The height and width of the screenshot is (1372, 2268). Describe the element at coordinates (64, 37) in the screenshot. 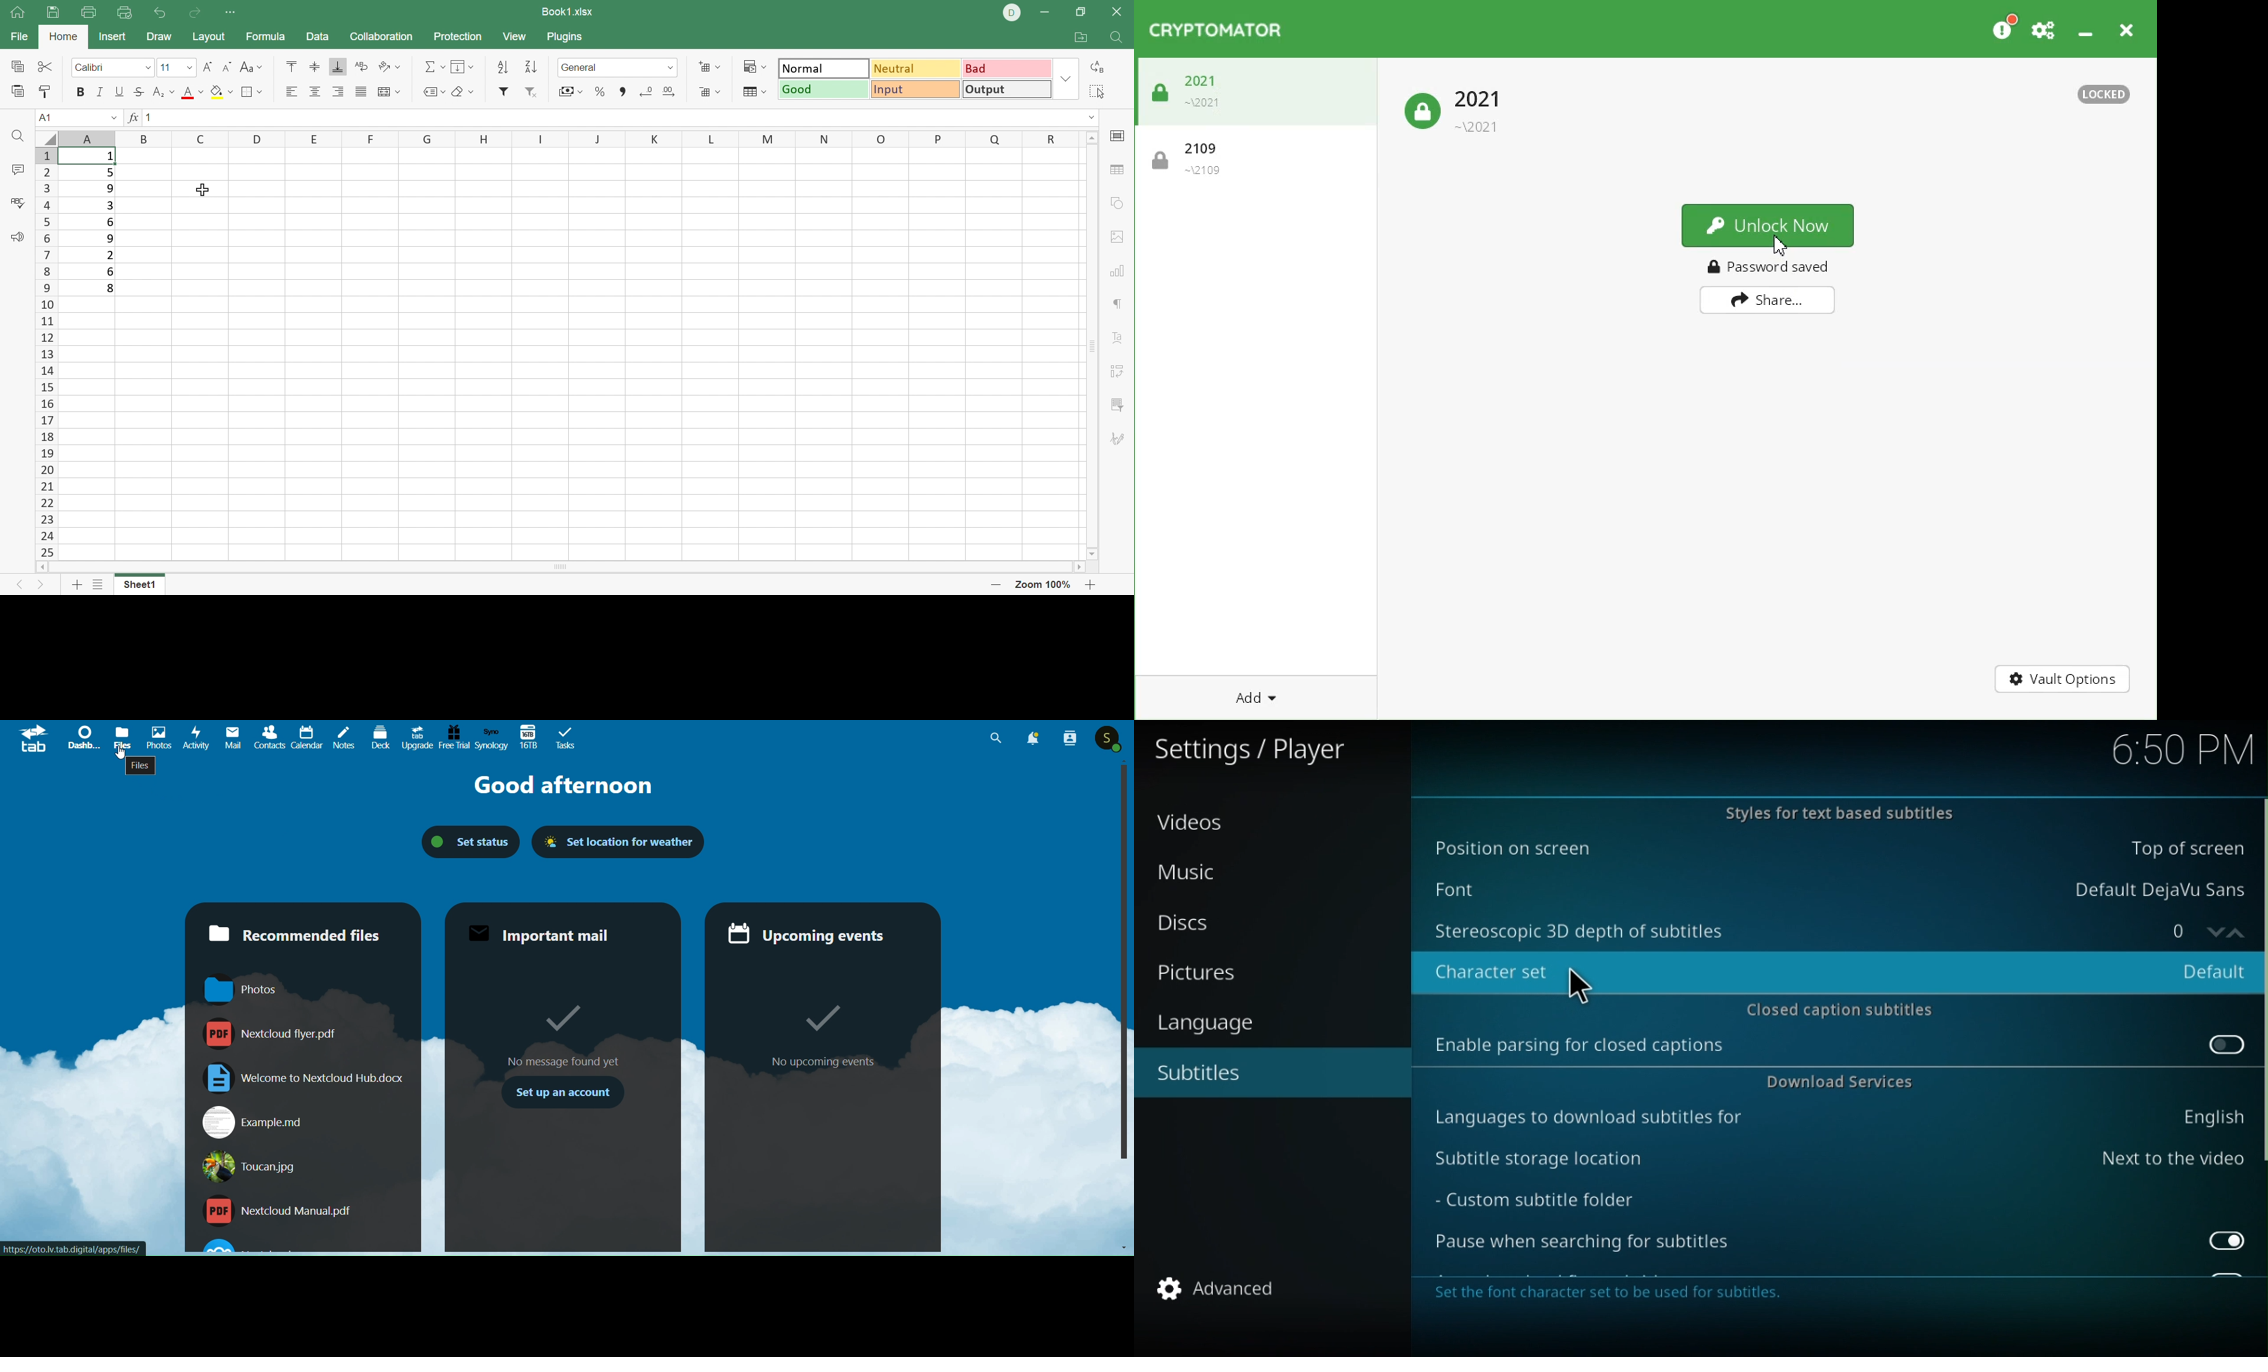

I see `Home` at that location.